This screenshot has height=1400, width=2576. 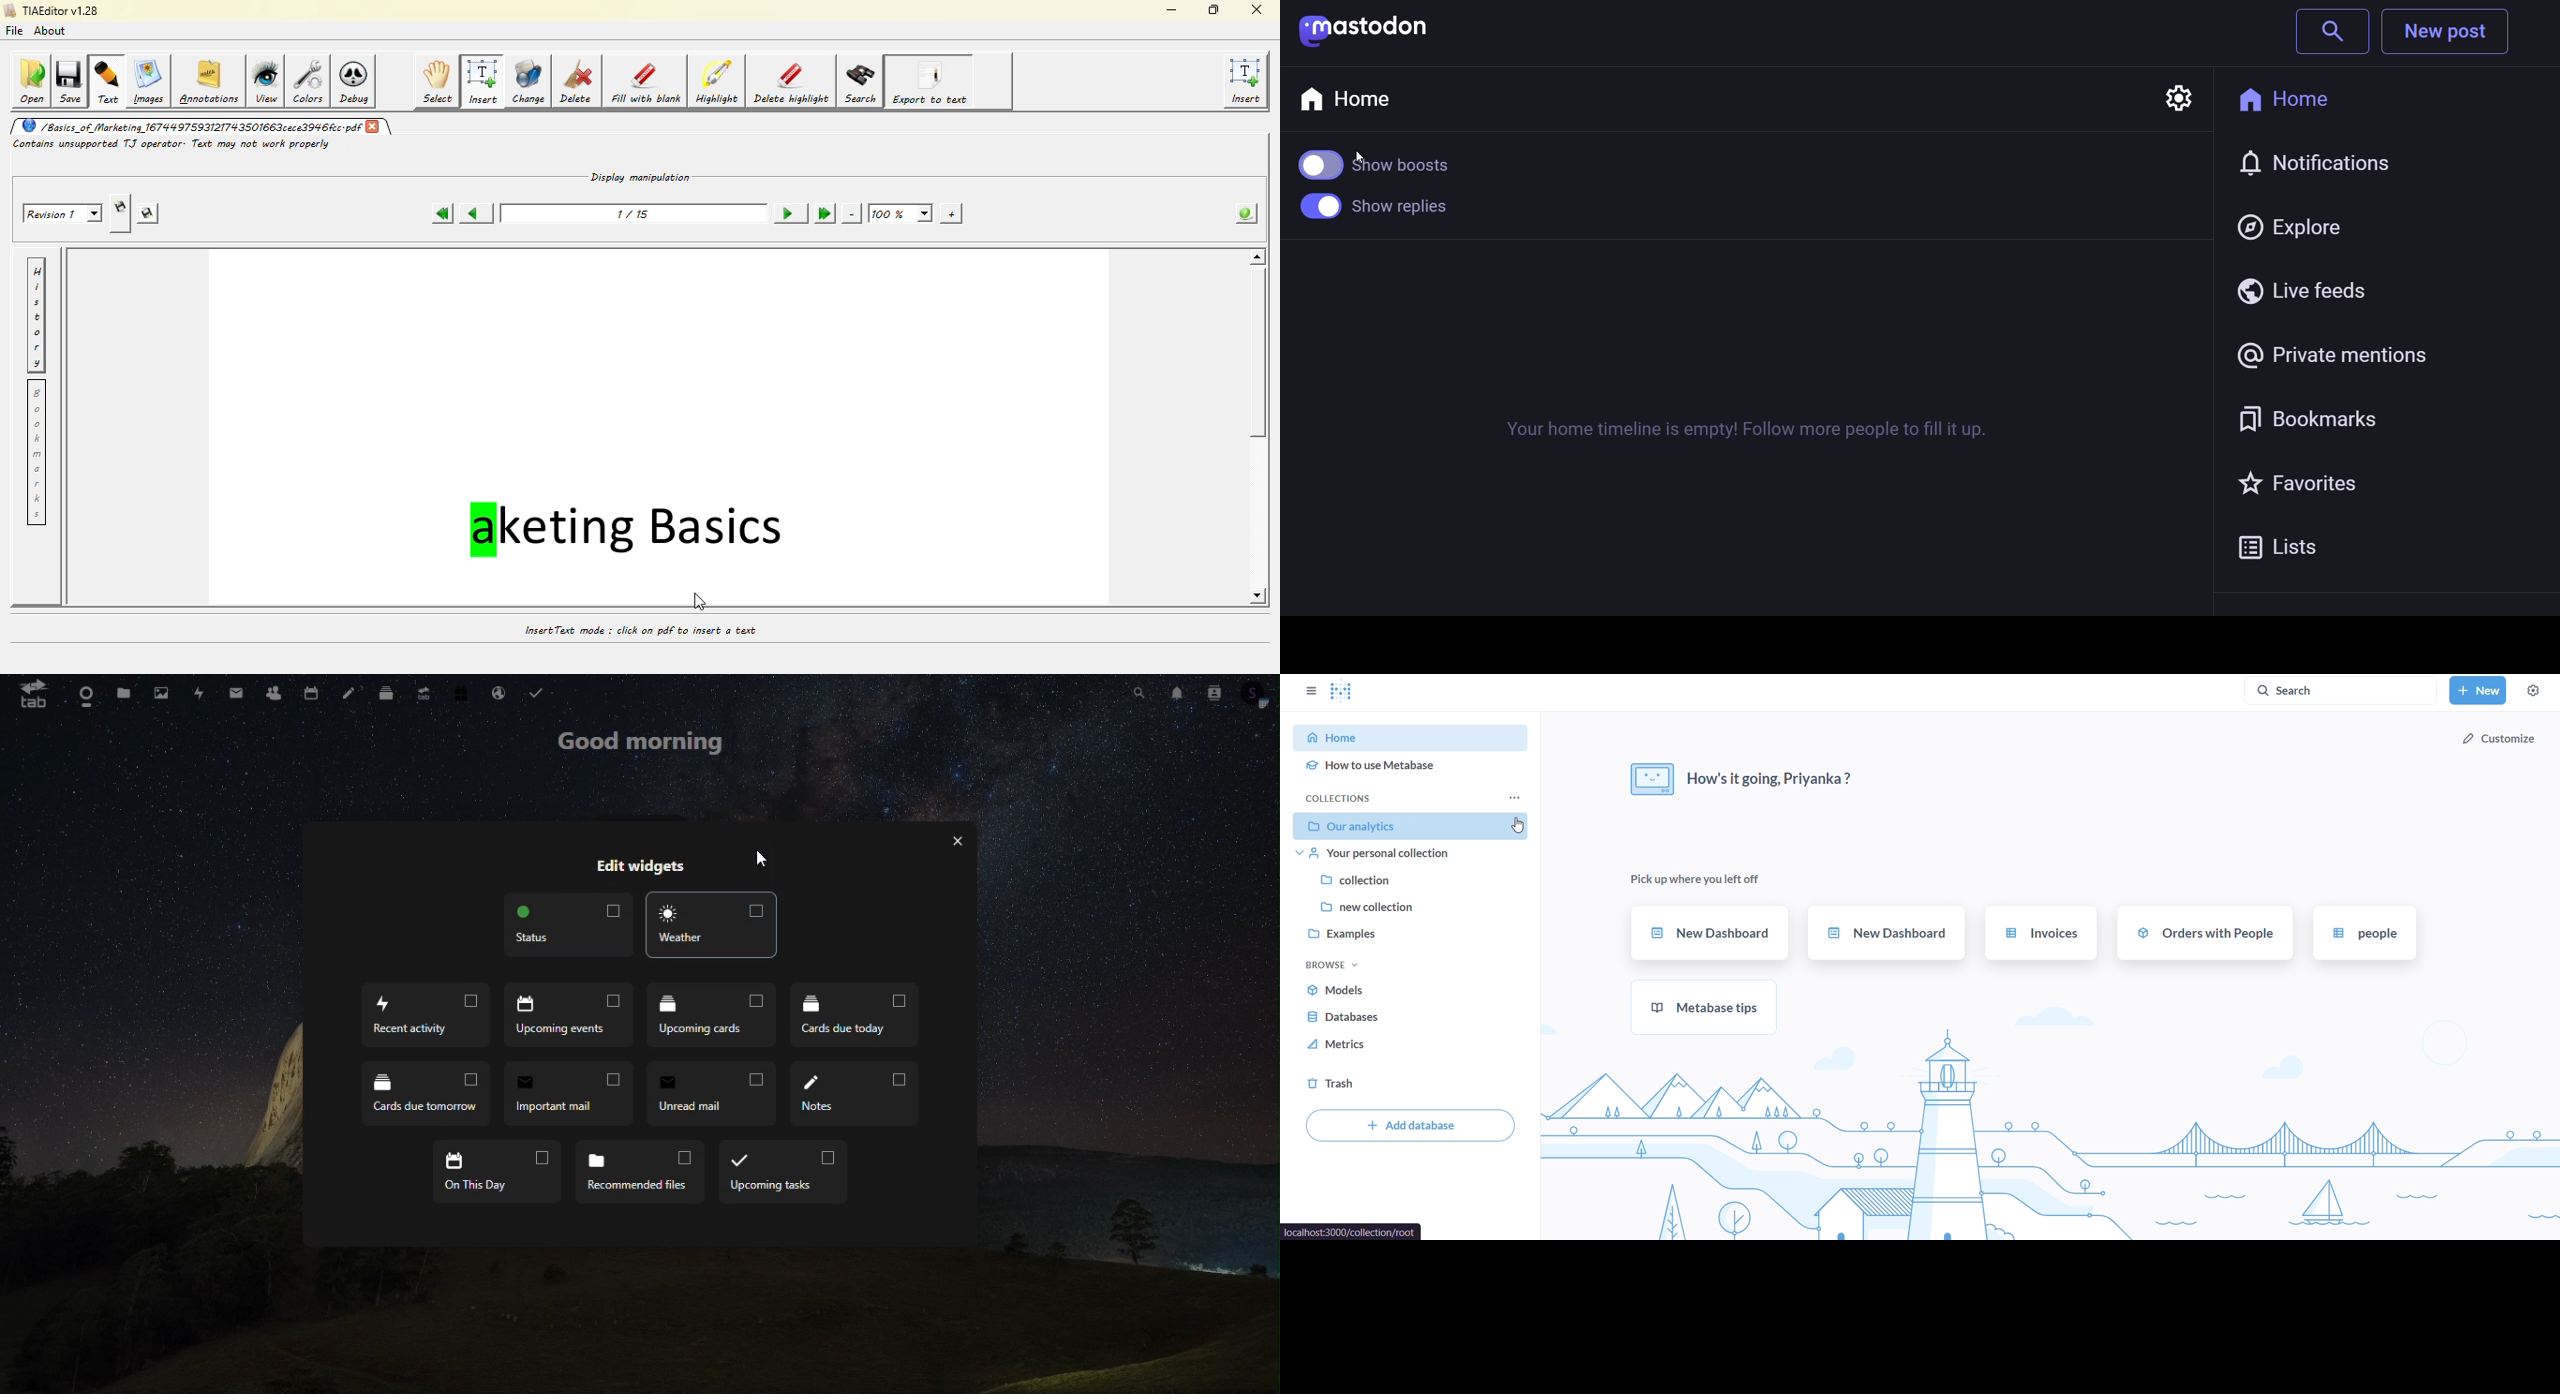 I want to click on examples, so click(x=1412, y=932).